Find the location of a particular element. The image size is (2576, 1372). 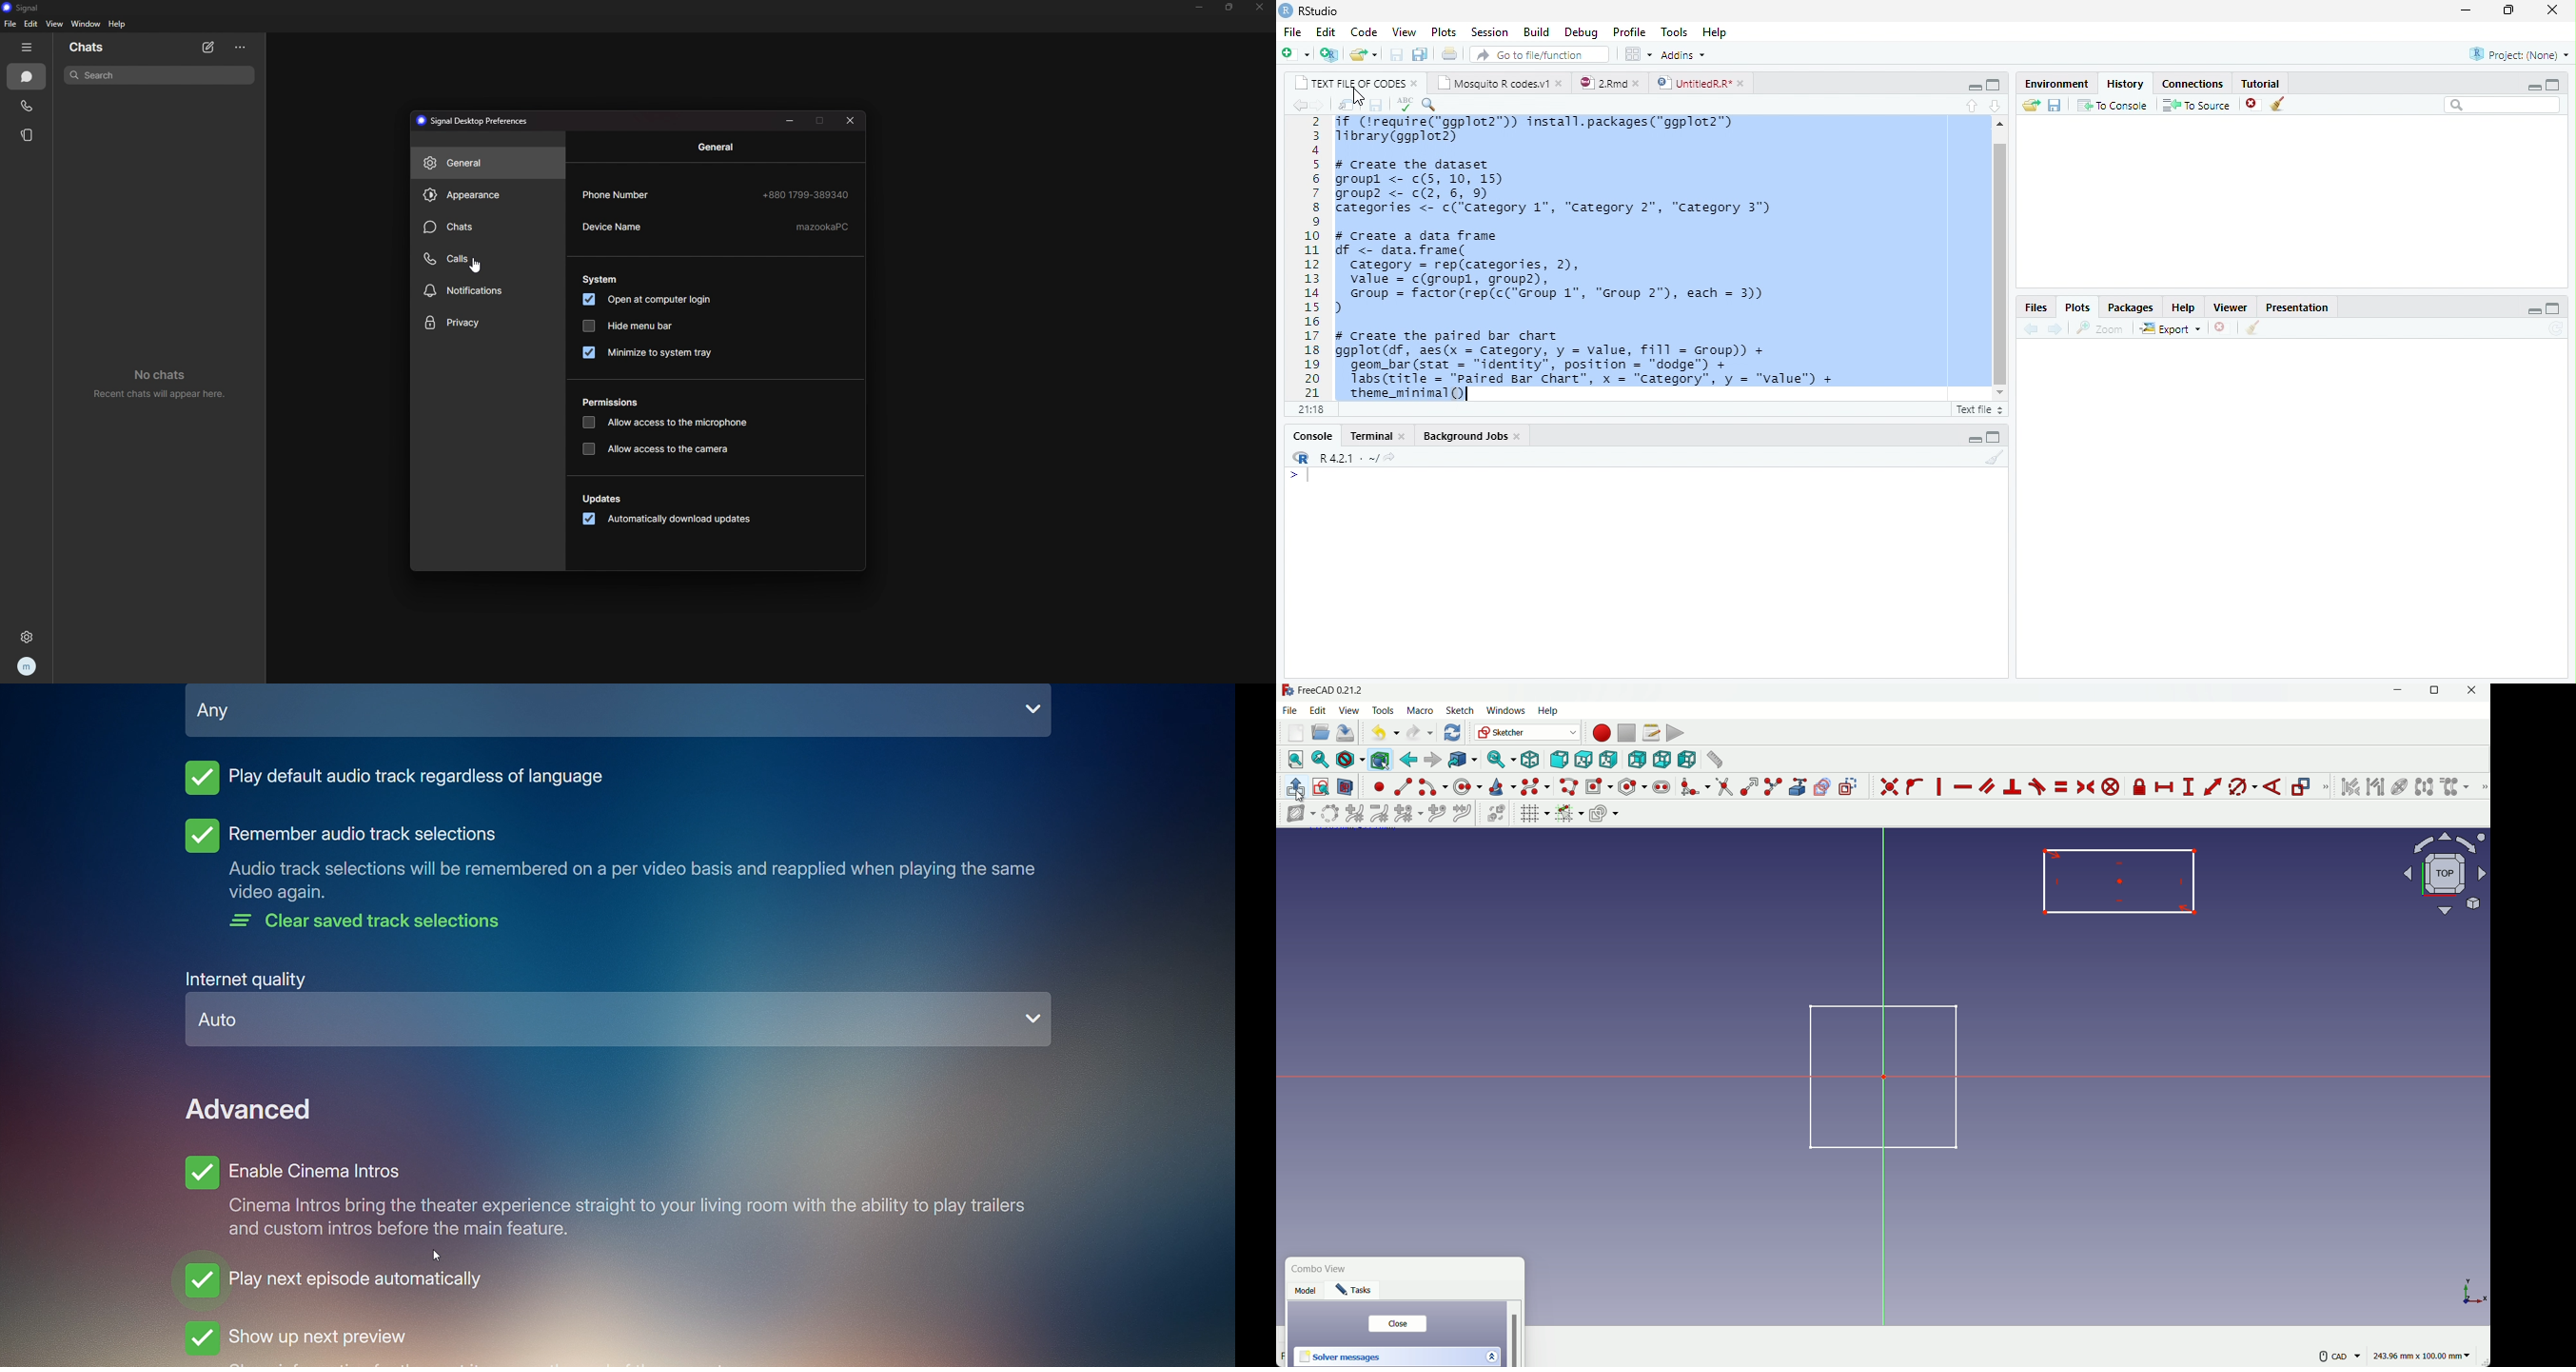

profile is located at coordinates (25, 666).